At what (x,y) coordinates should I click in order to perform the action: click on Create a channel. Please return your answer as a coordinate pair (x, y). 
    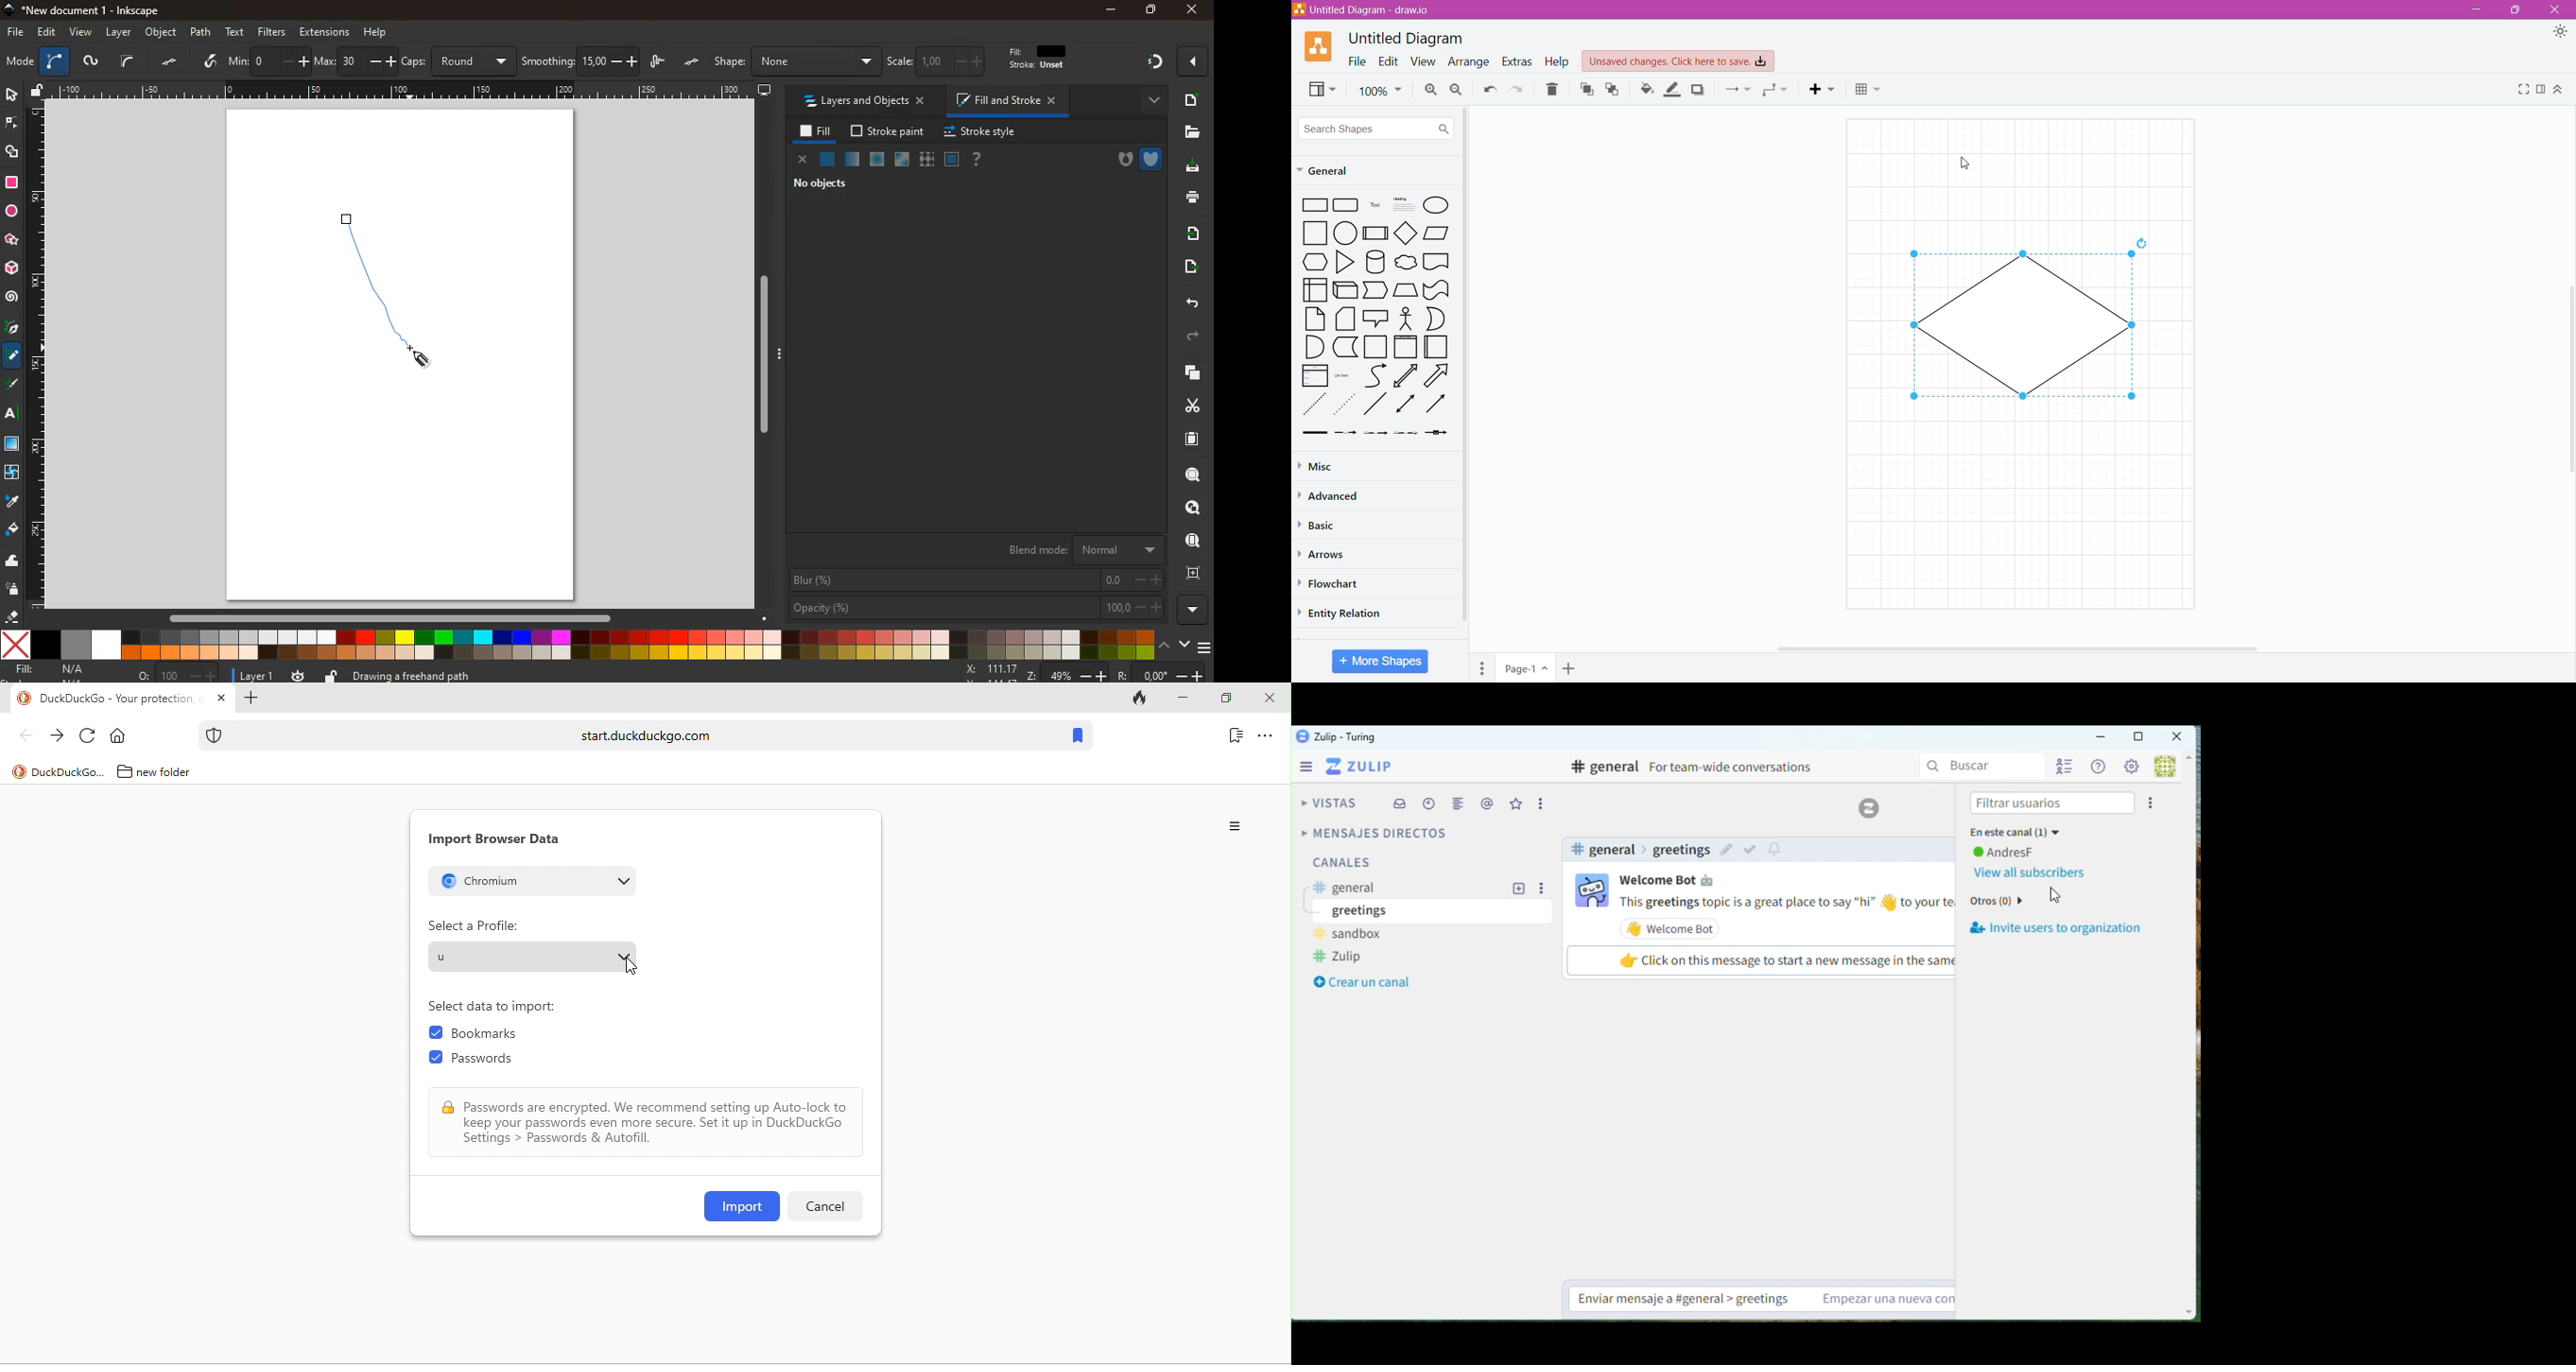
    Looking at the image, I should click on (1367, 983).